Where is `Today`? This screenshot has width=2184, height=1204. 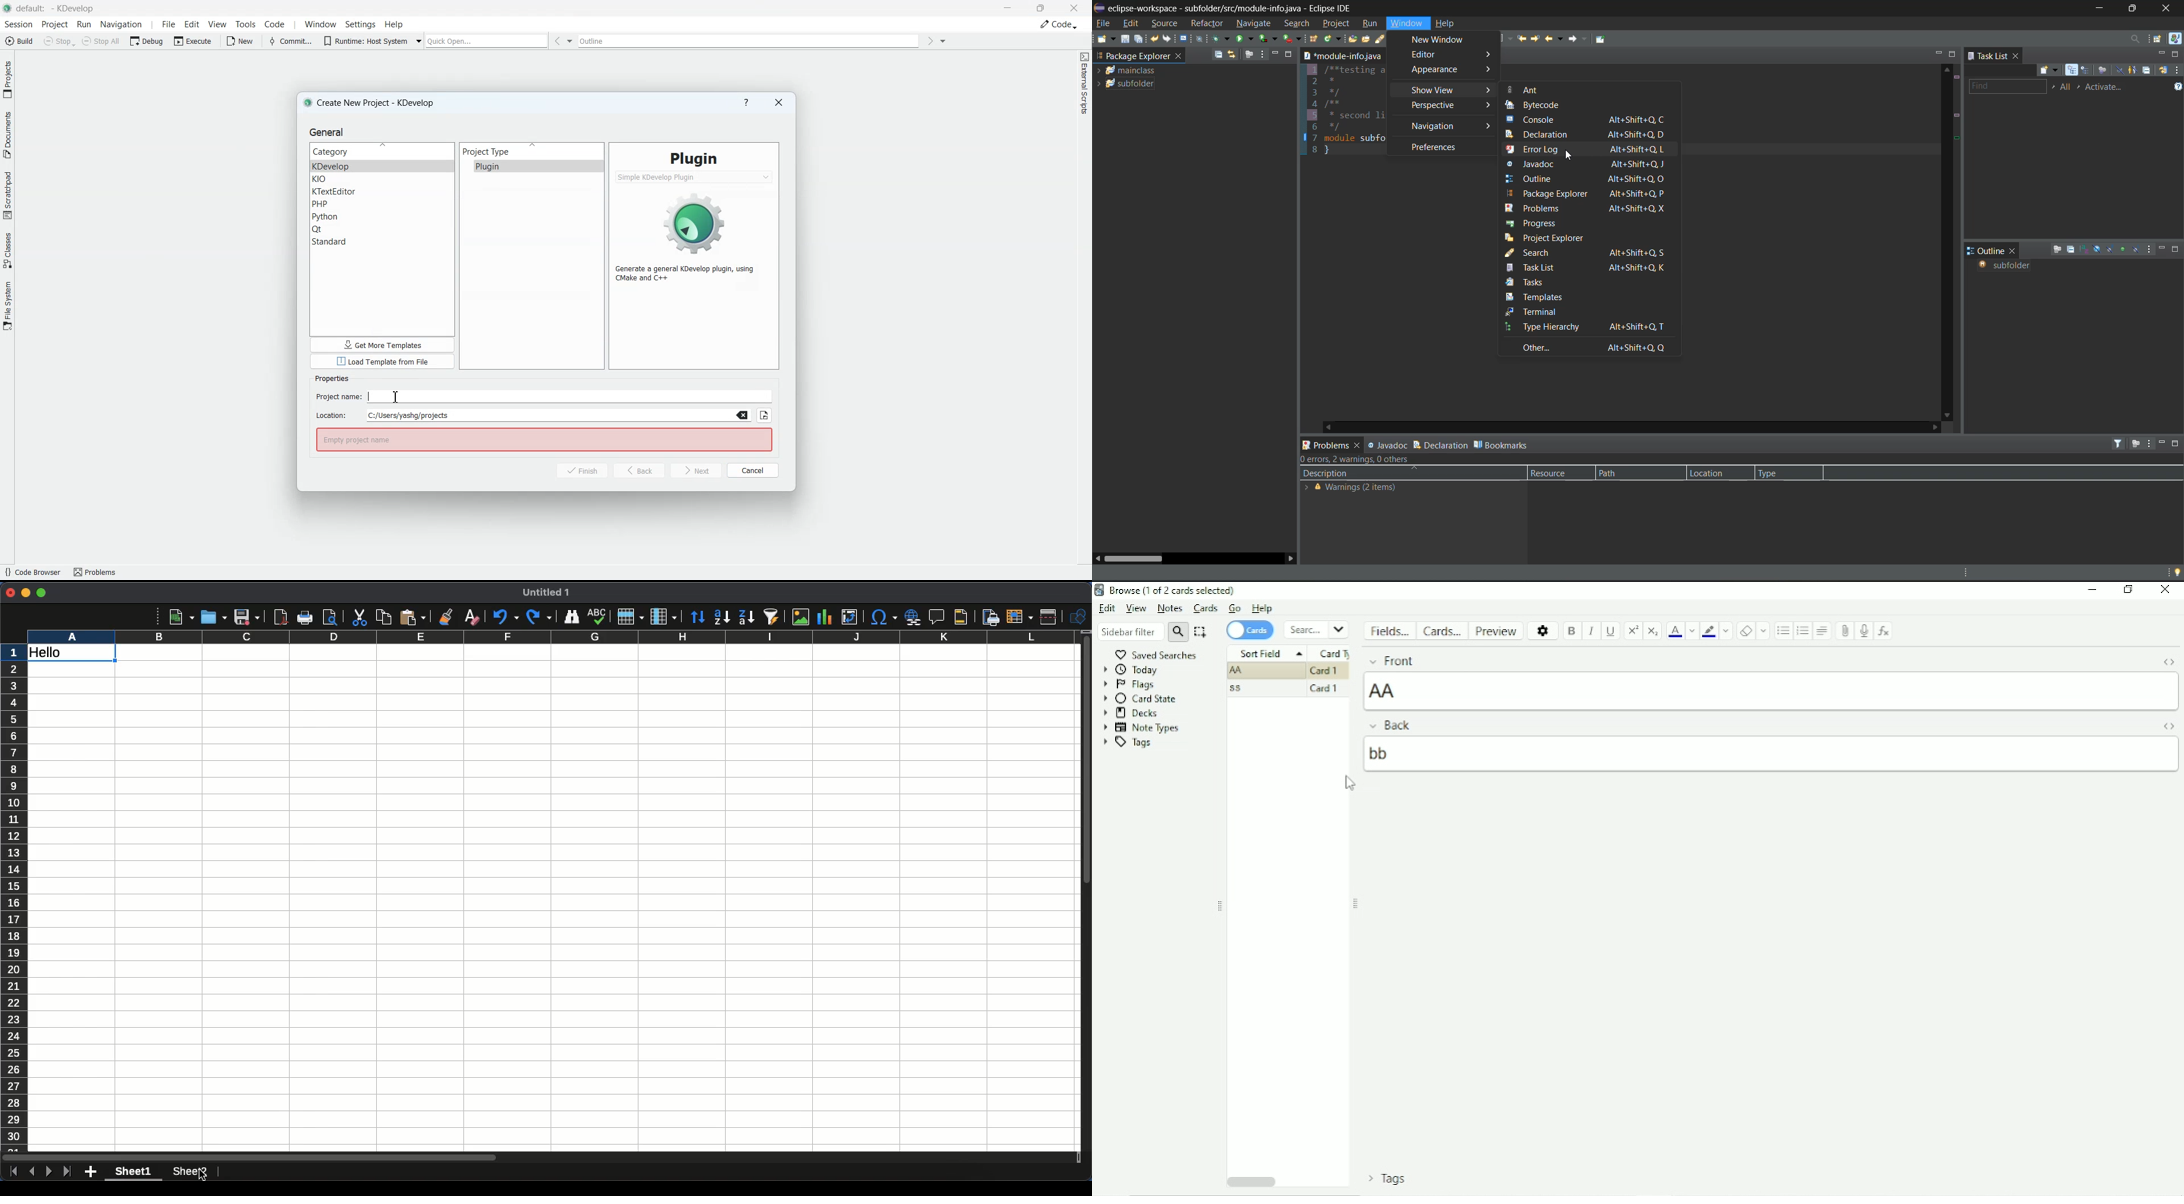
Today is located at coordinates (1130, 670).